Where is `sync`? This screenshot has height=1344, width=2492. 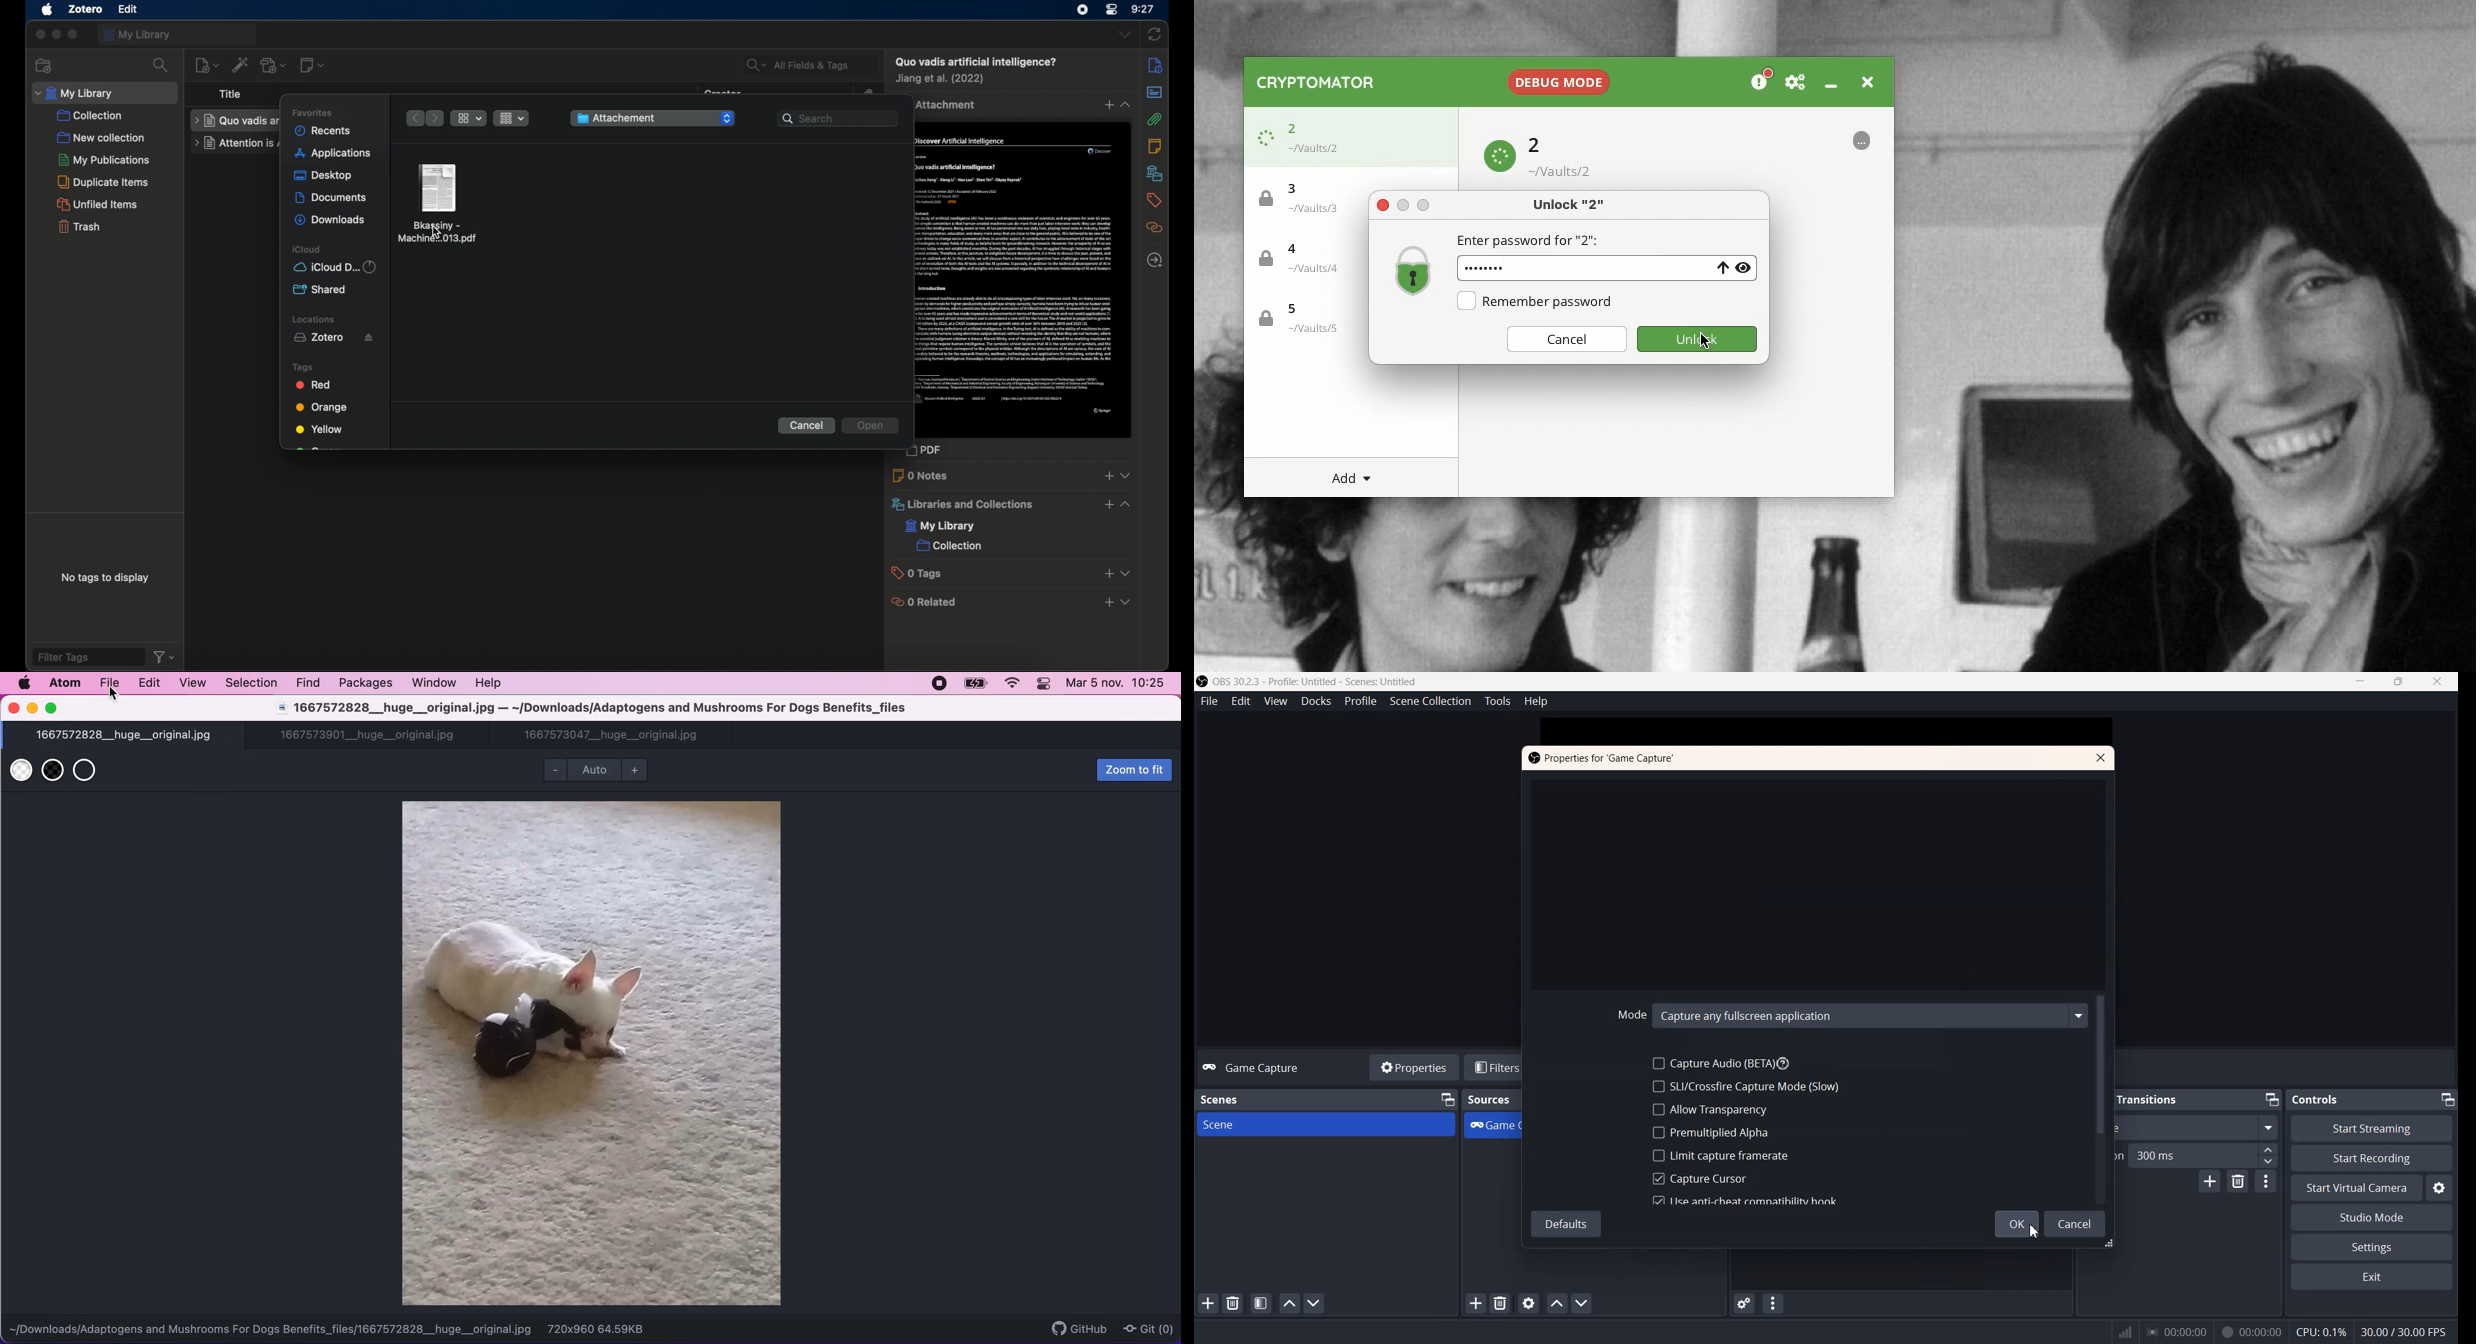
sync is located at coordinates (1155, 34).